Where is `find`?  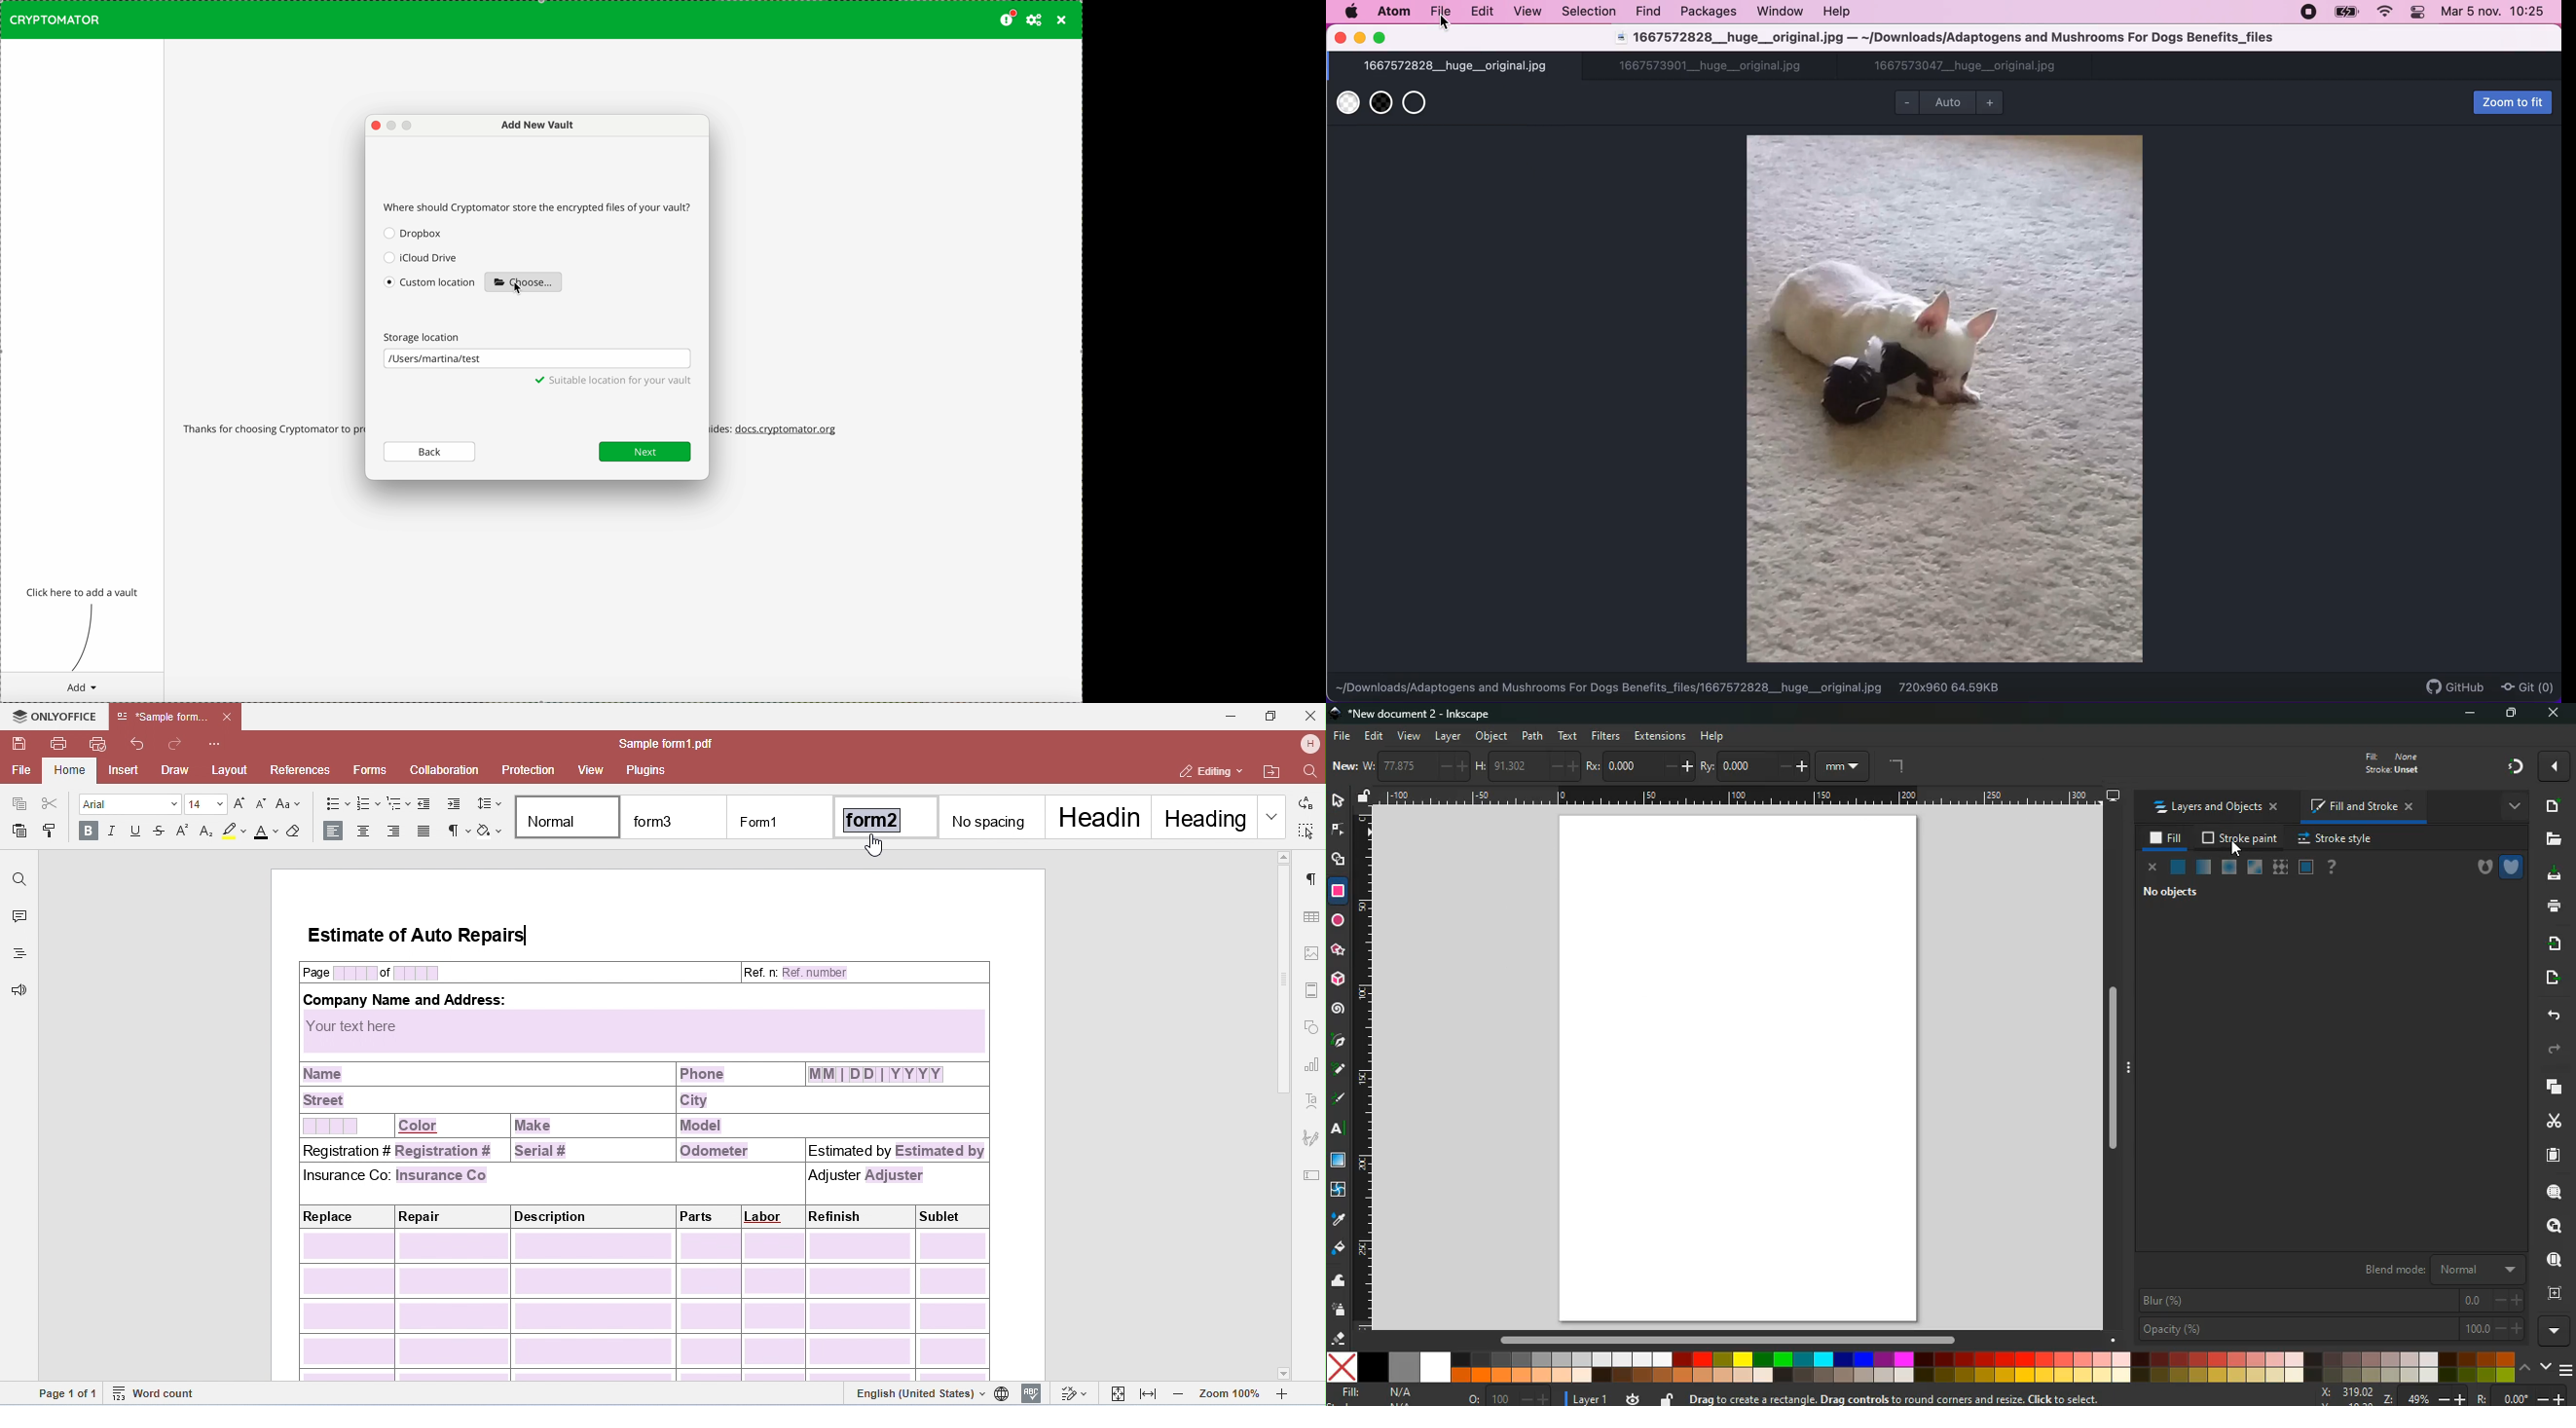
find is located at coordinates (1651, 12).